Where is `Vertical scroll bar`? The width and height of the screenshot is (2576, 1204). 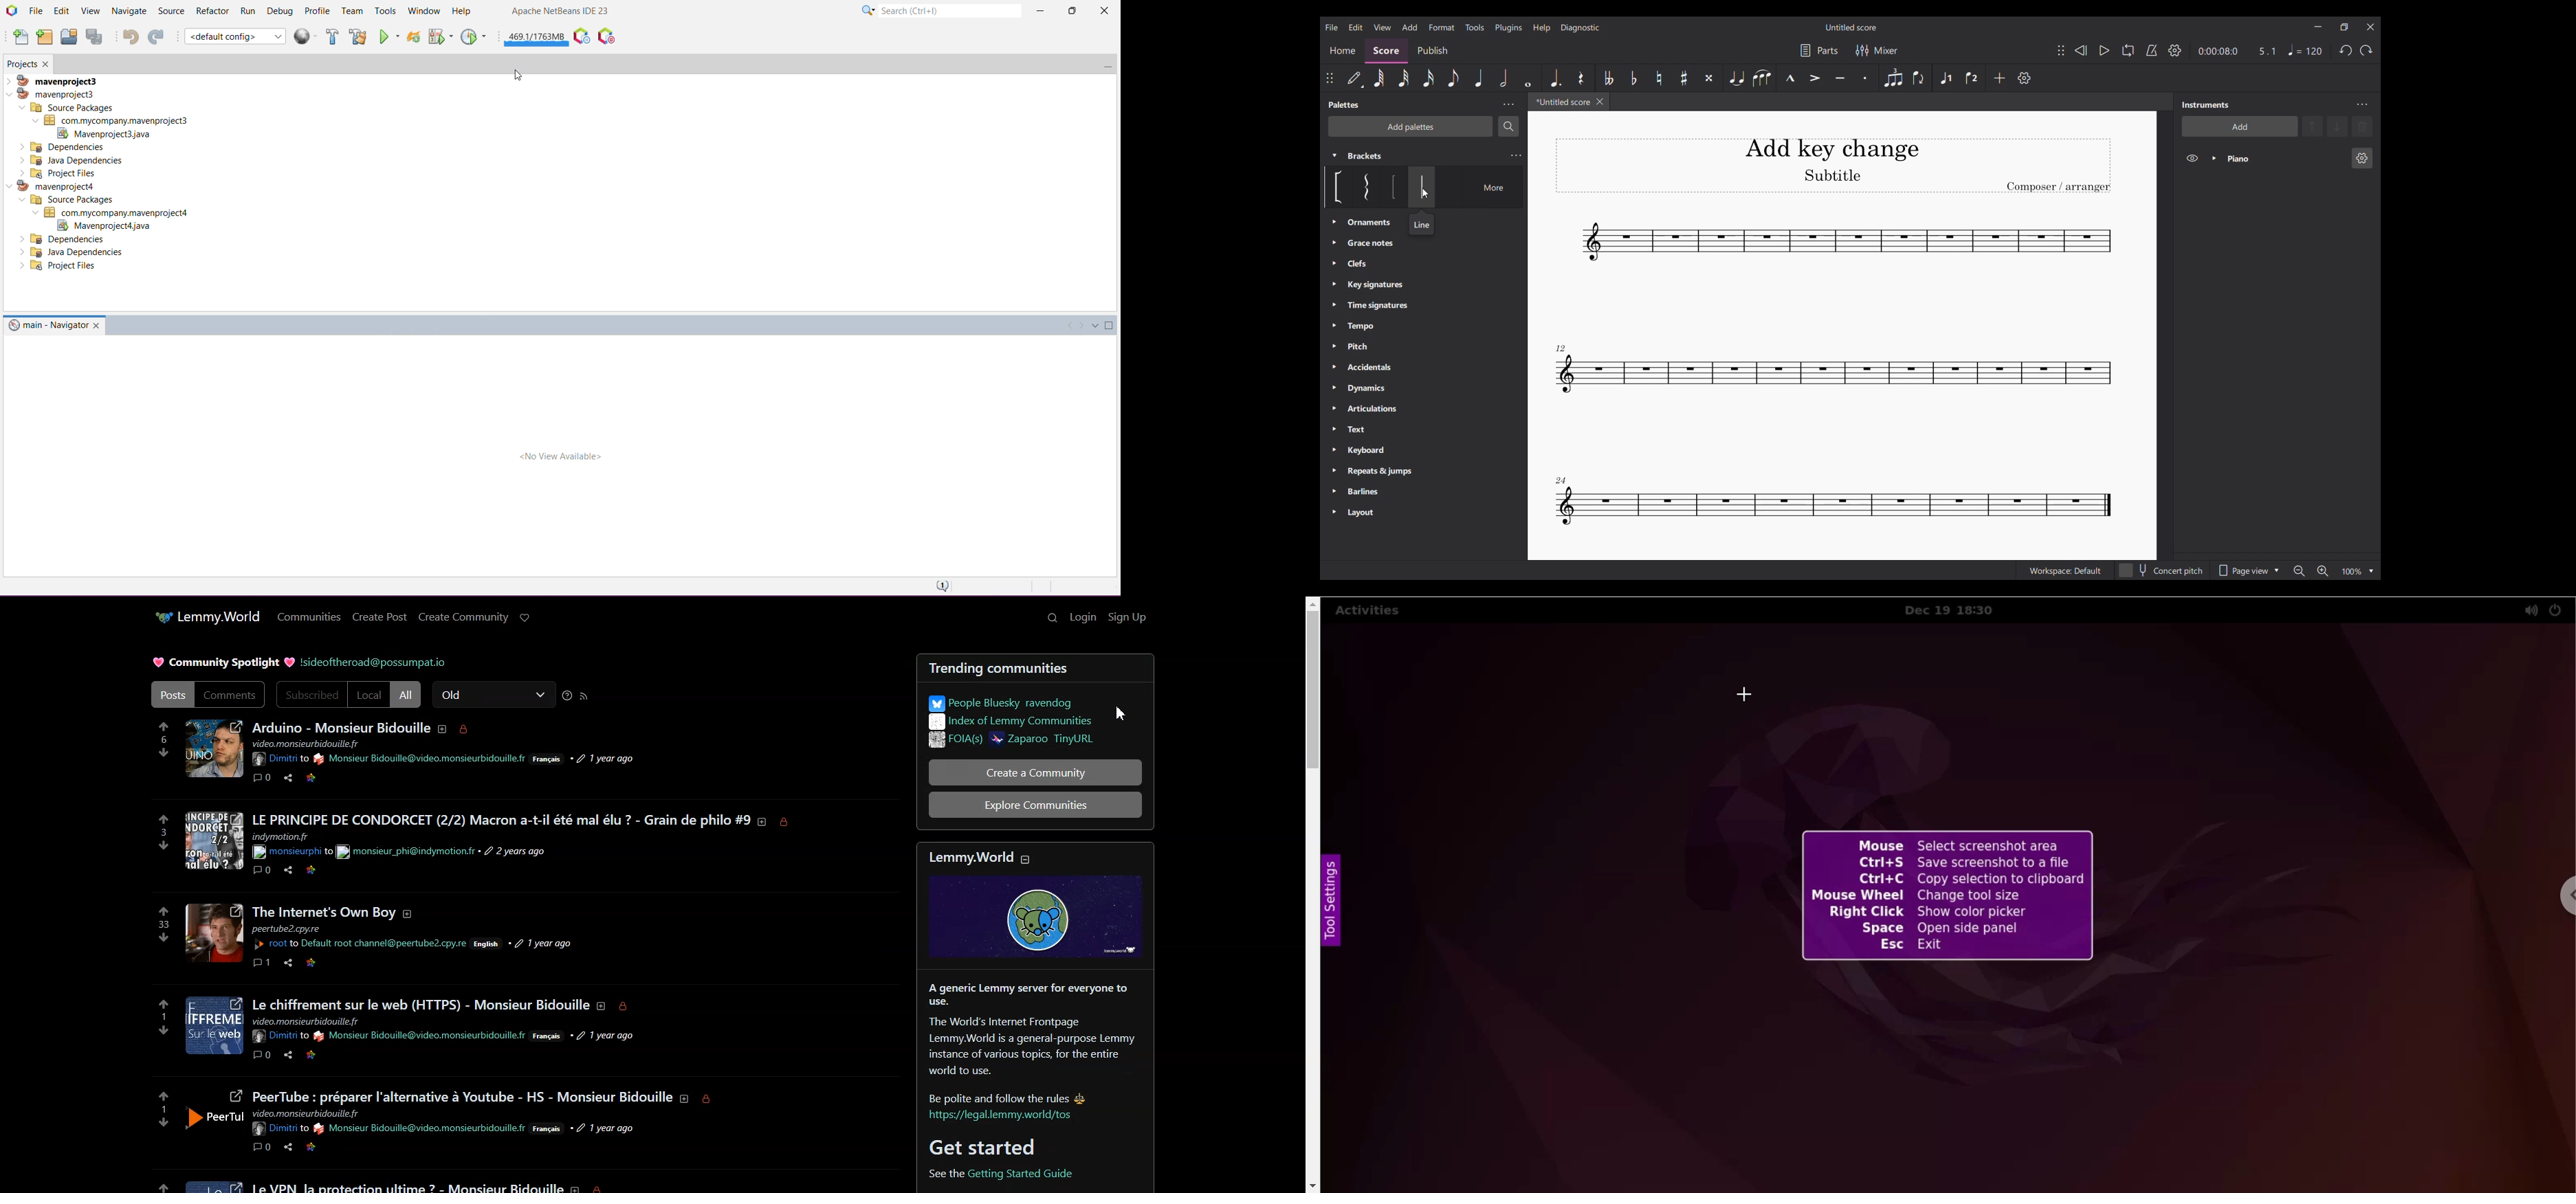 Vertical scroll bar is located at coordinates (1312, 895).